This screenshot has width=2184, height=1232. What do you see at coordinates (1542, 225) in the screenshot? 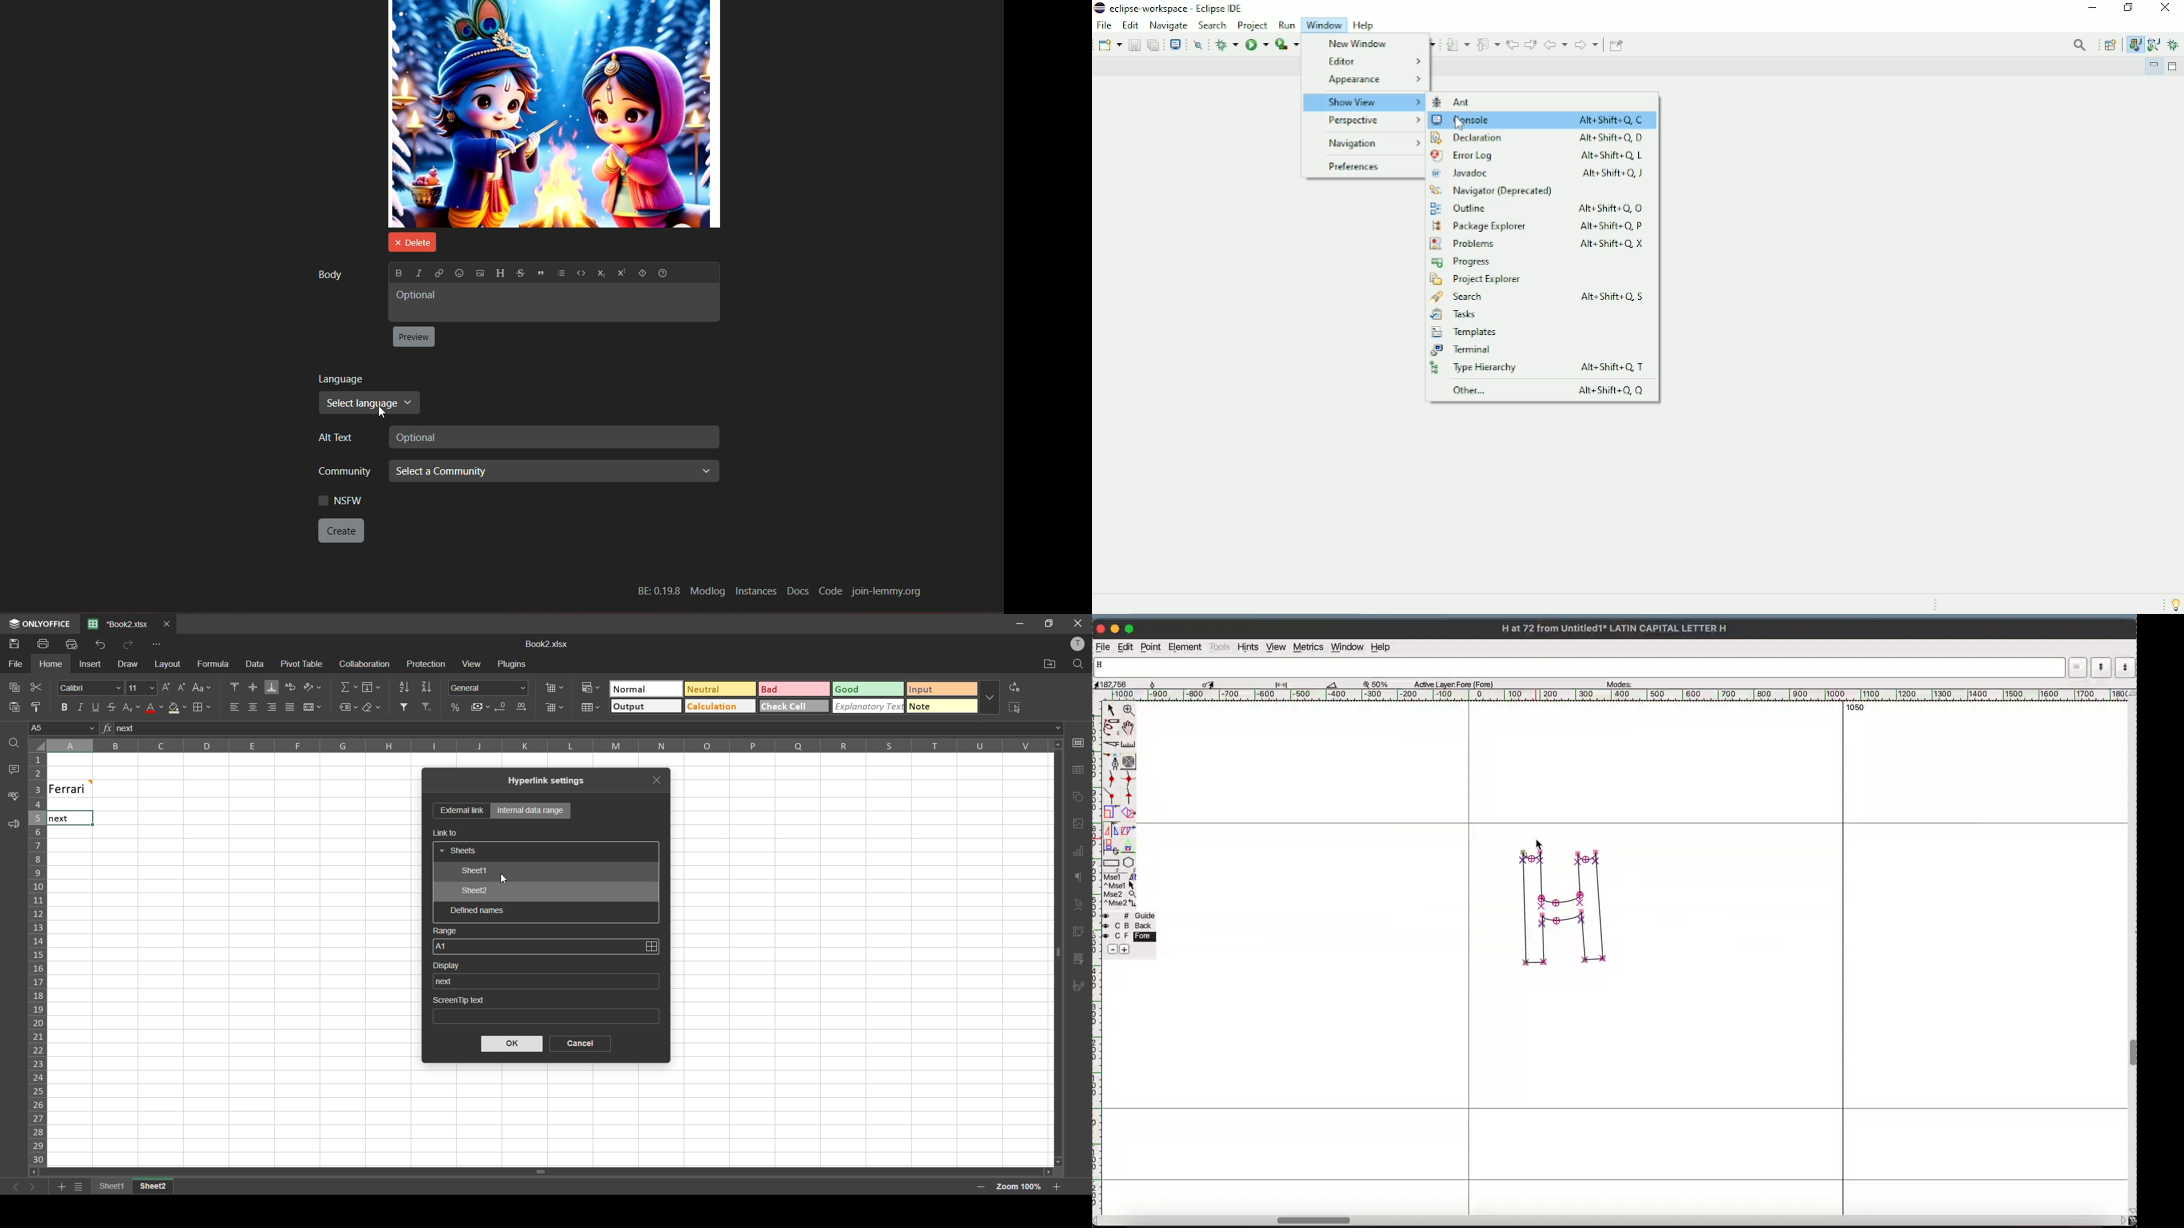
I see `Package Explorer` at bounding box center [1542, 225].